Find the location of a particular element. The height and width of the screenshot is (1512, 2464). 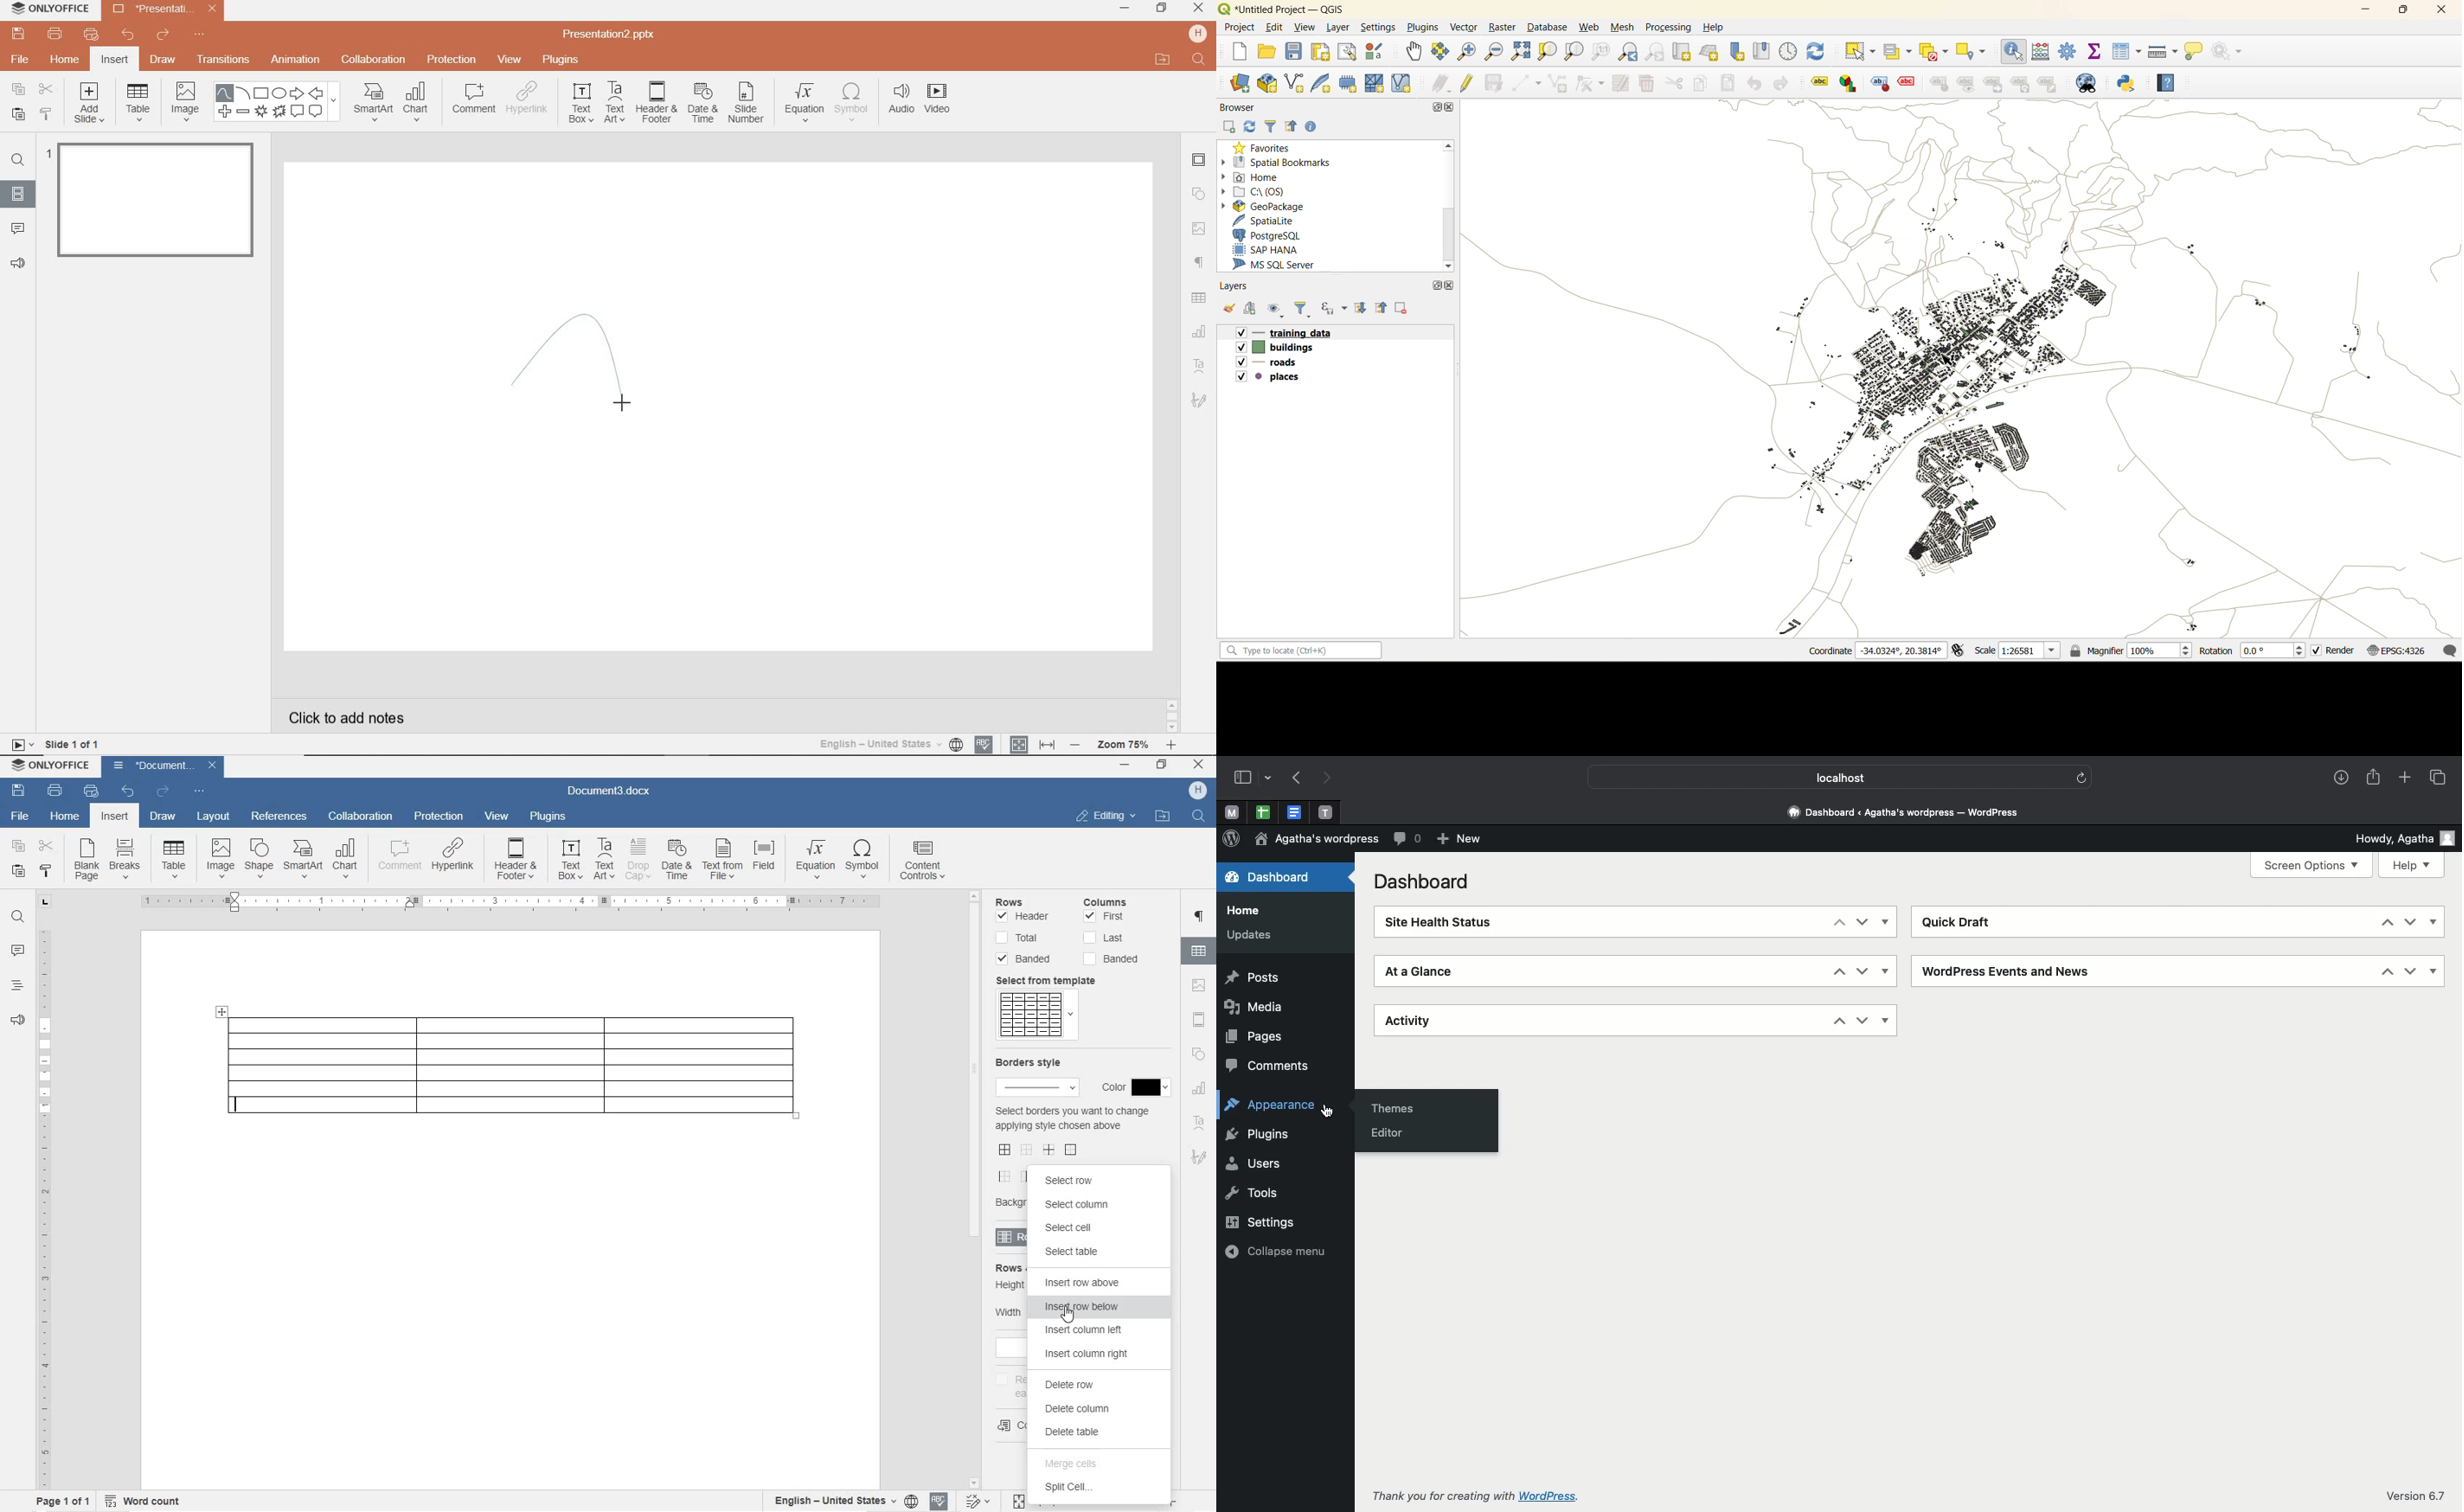

FIND is located at coordinates (17, 919).